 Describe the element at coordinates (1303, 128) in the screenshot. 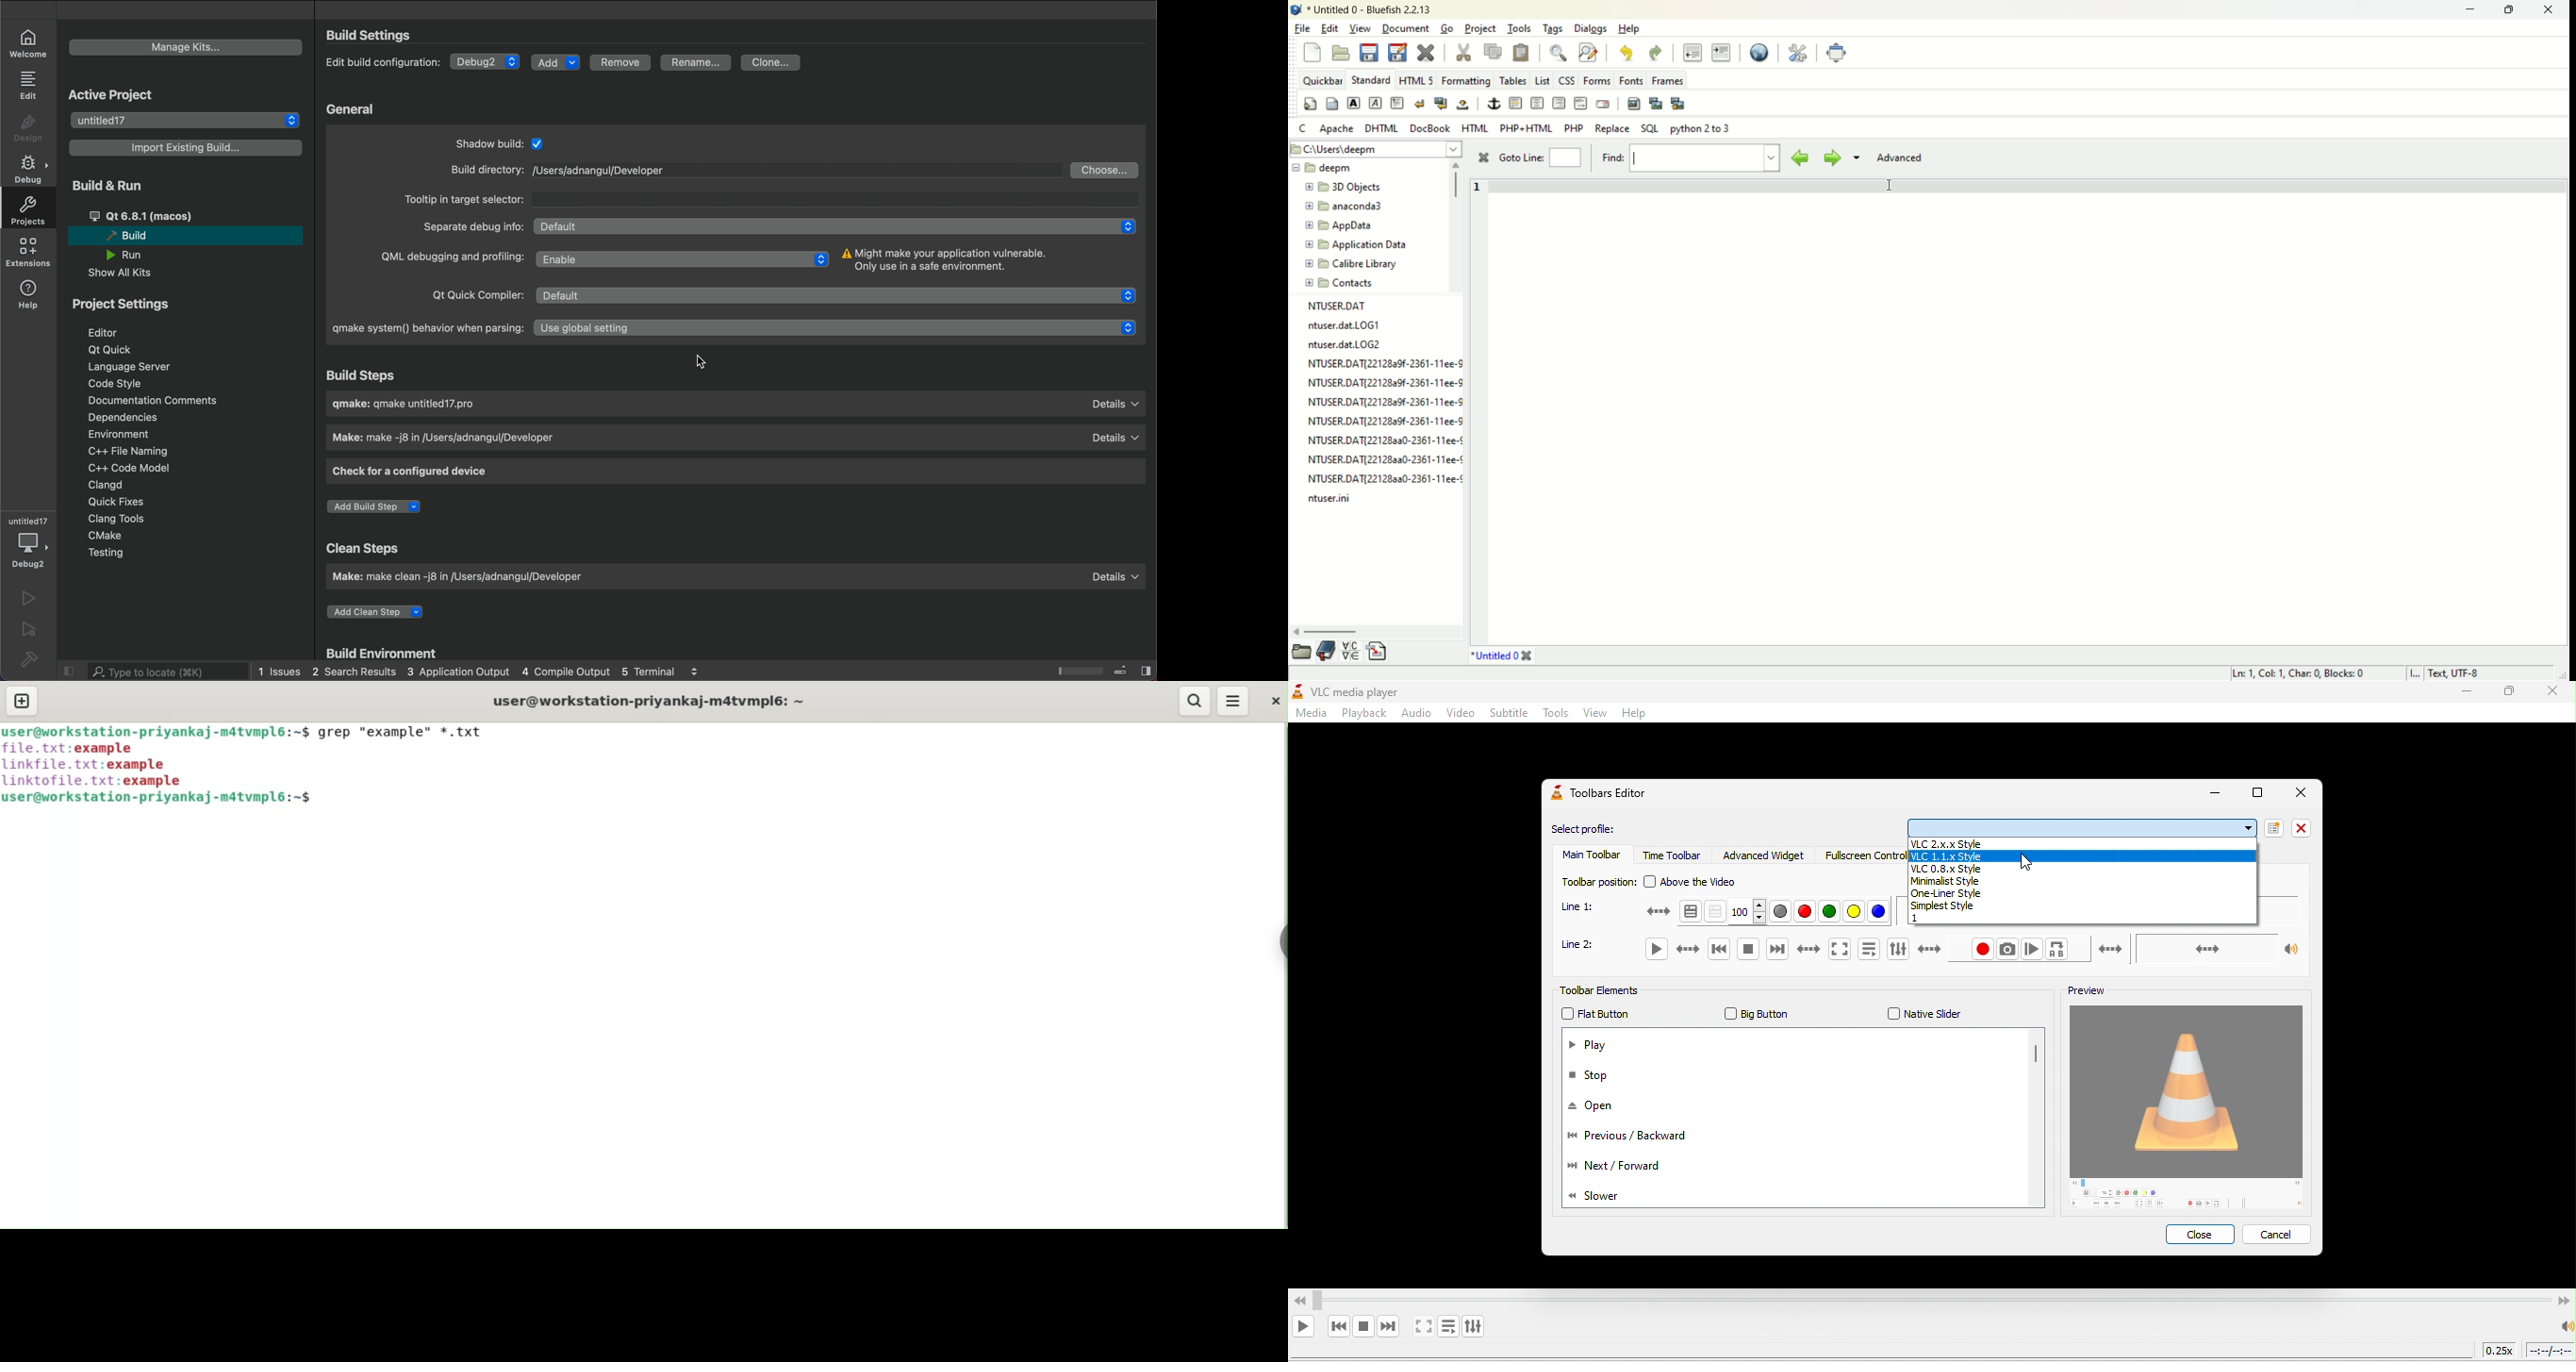

I see `C` at that location.